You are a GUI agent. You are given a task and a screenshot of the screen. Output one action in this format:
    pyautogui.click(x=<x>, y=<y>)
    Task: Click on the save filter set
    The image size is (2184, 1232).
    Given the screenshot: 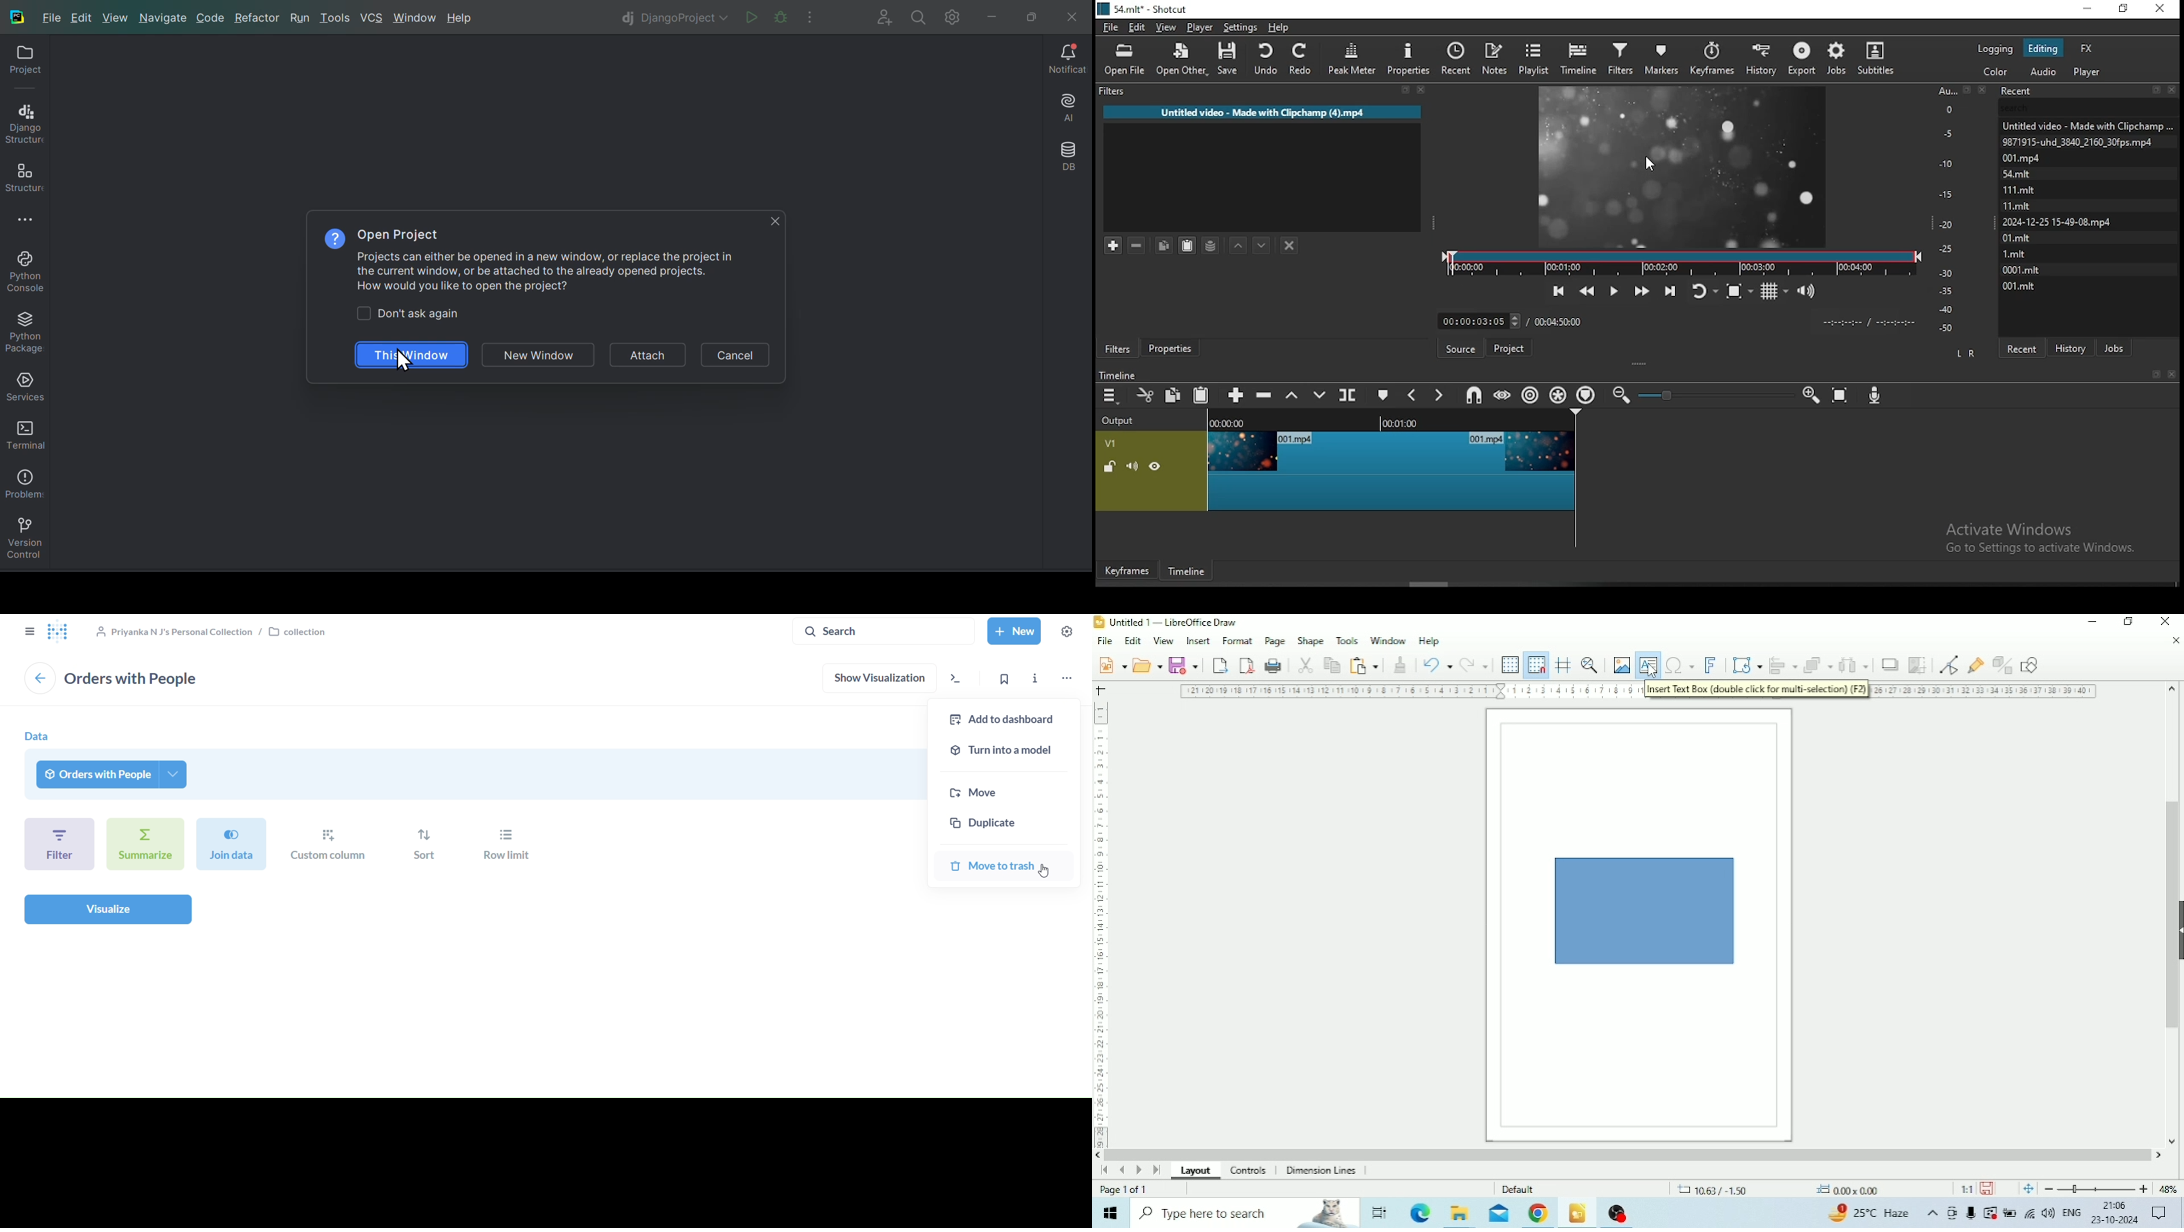 What is the action you would take?
    pyautogui.click(x=1211, y=246)
    